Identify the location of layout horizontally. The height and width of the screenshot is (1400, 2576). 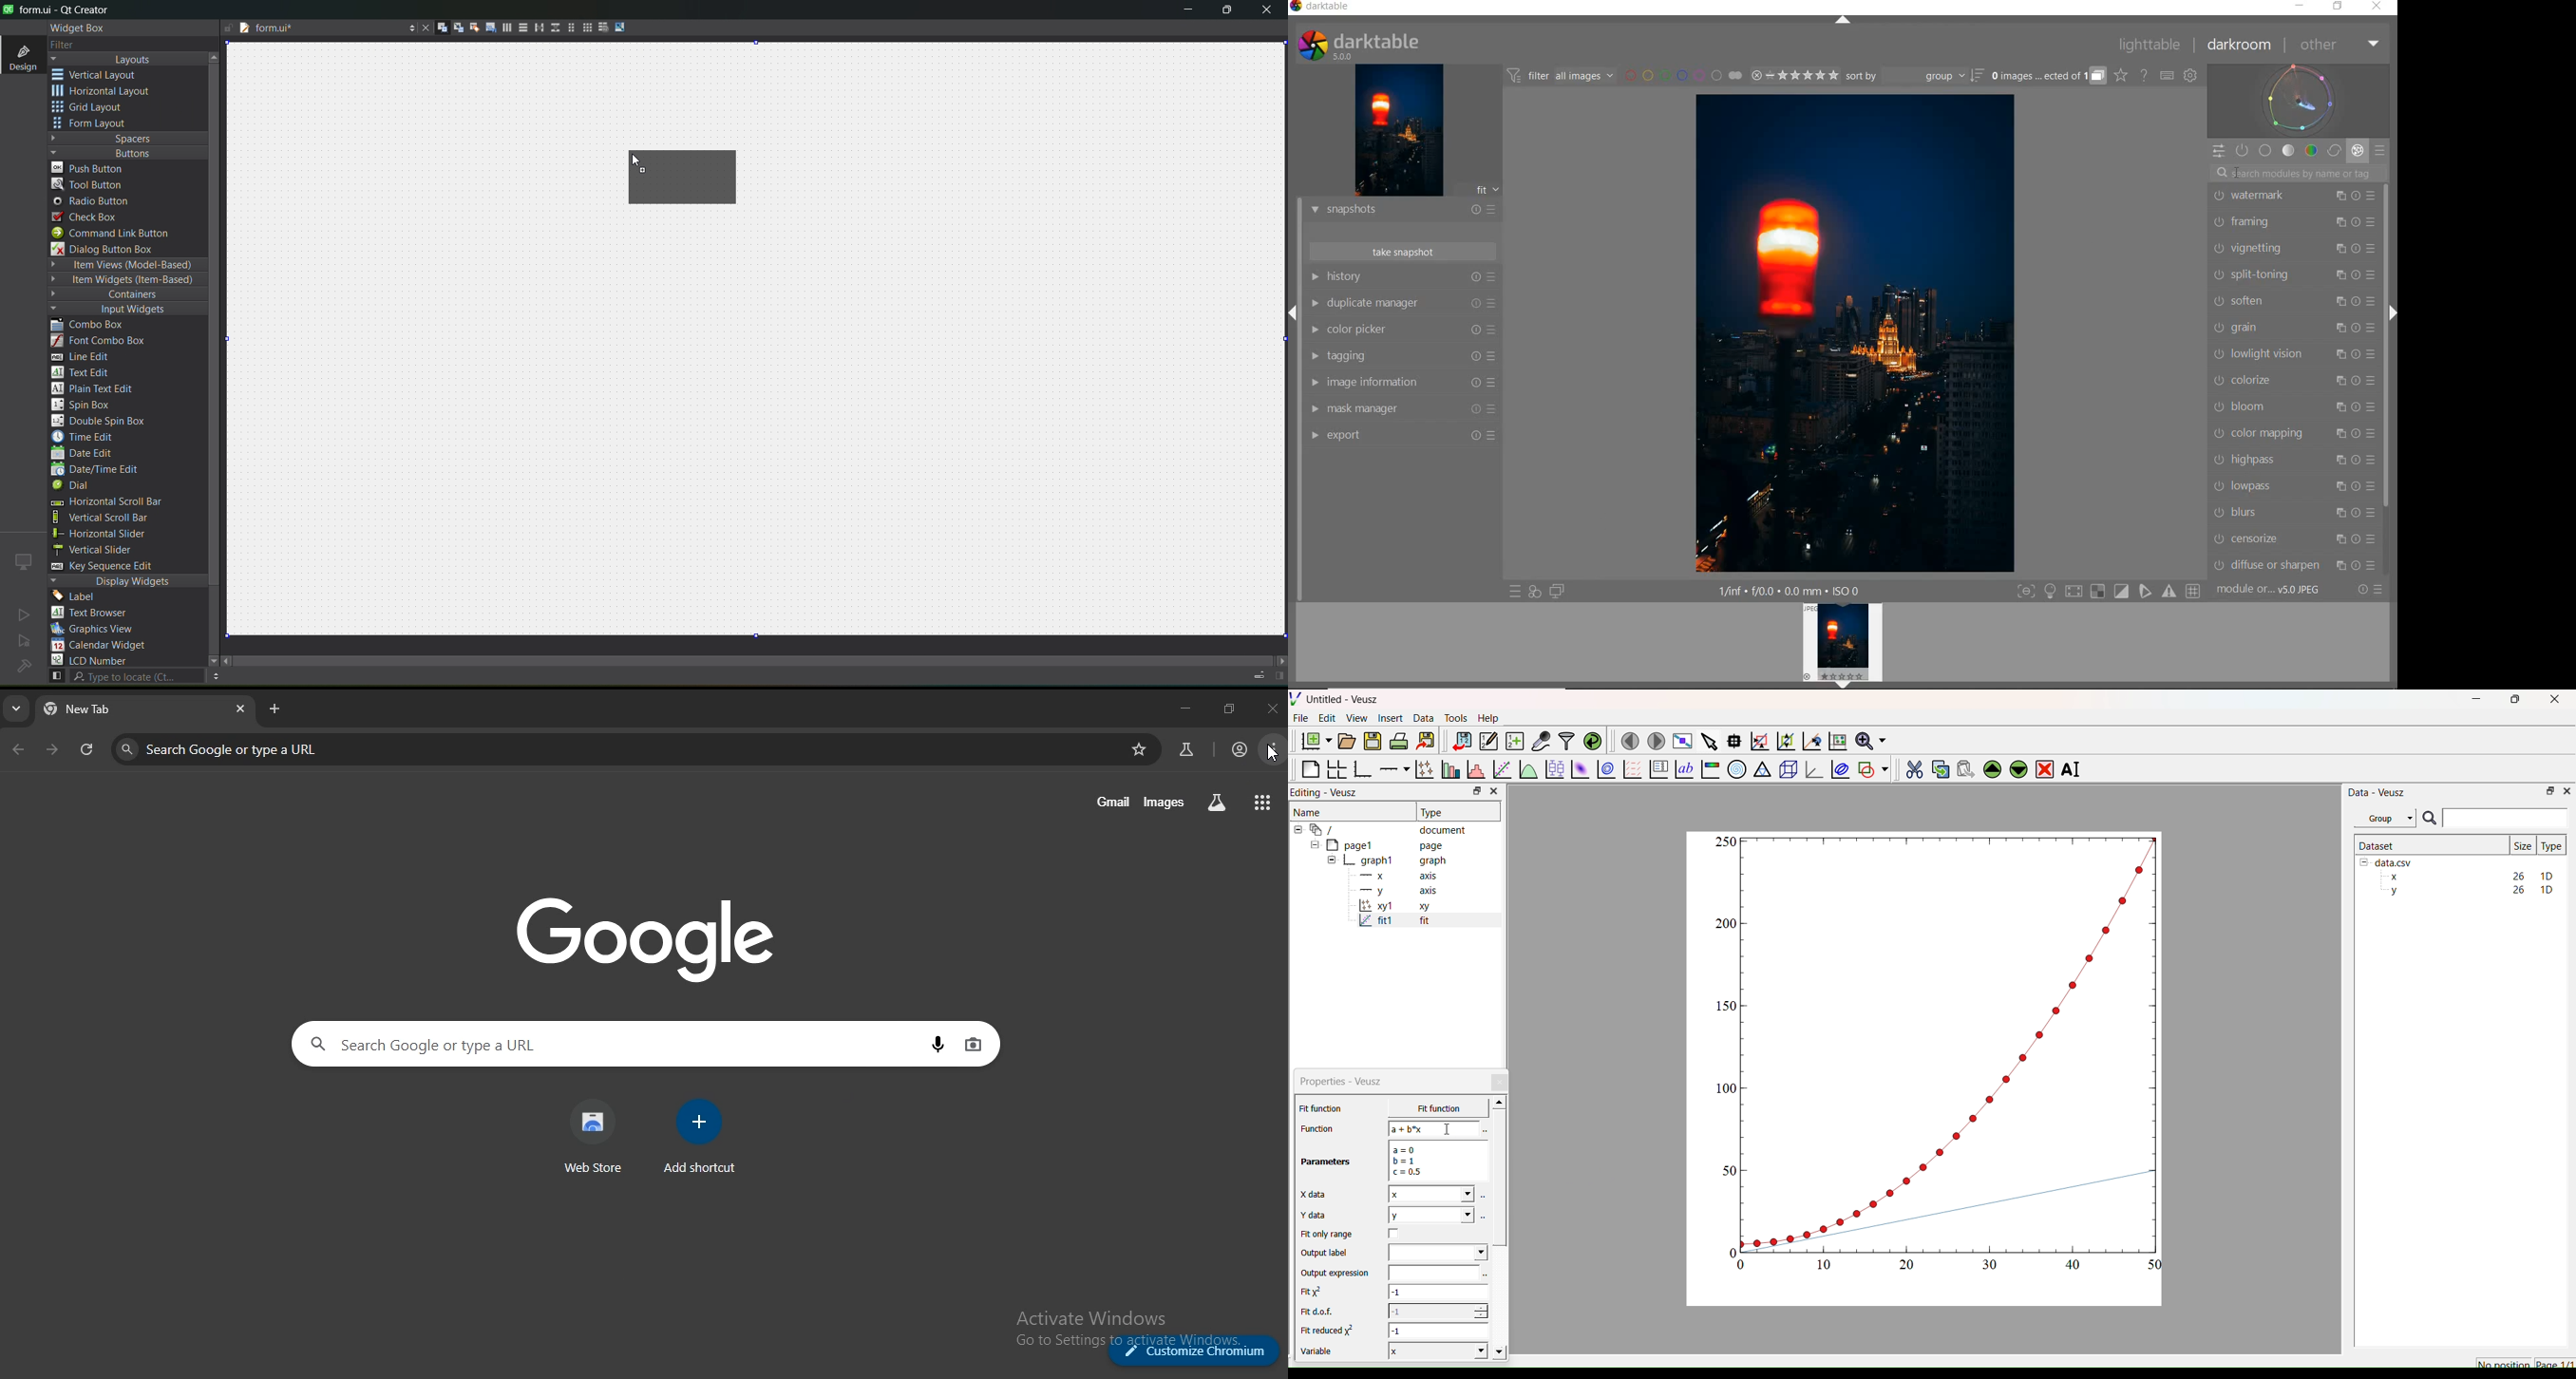
(502, 30).